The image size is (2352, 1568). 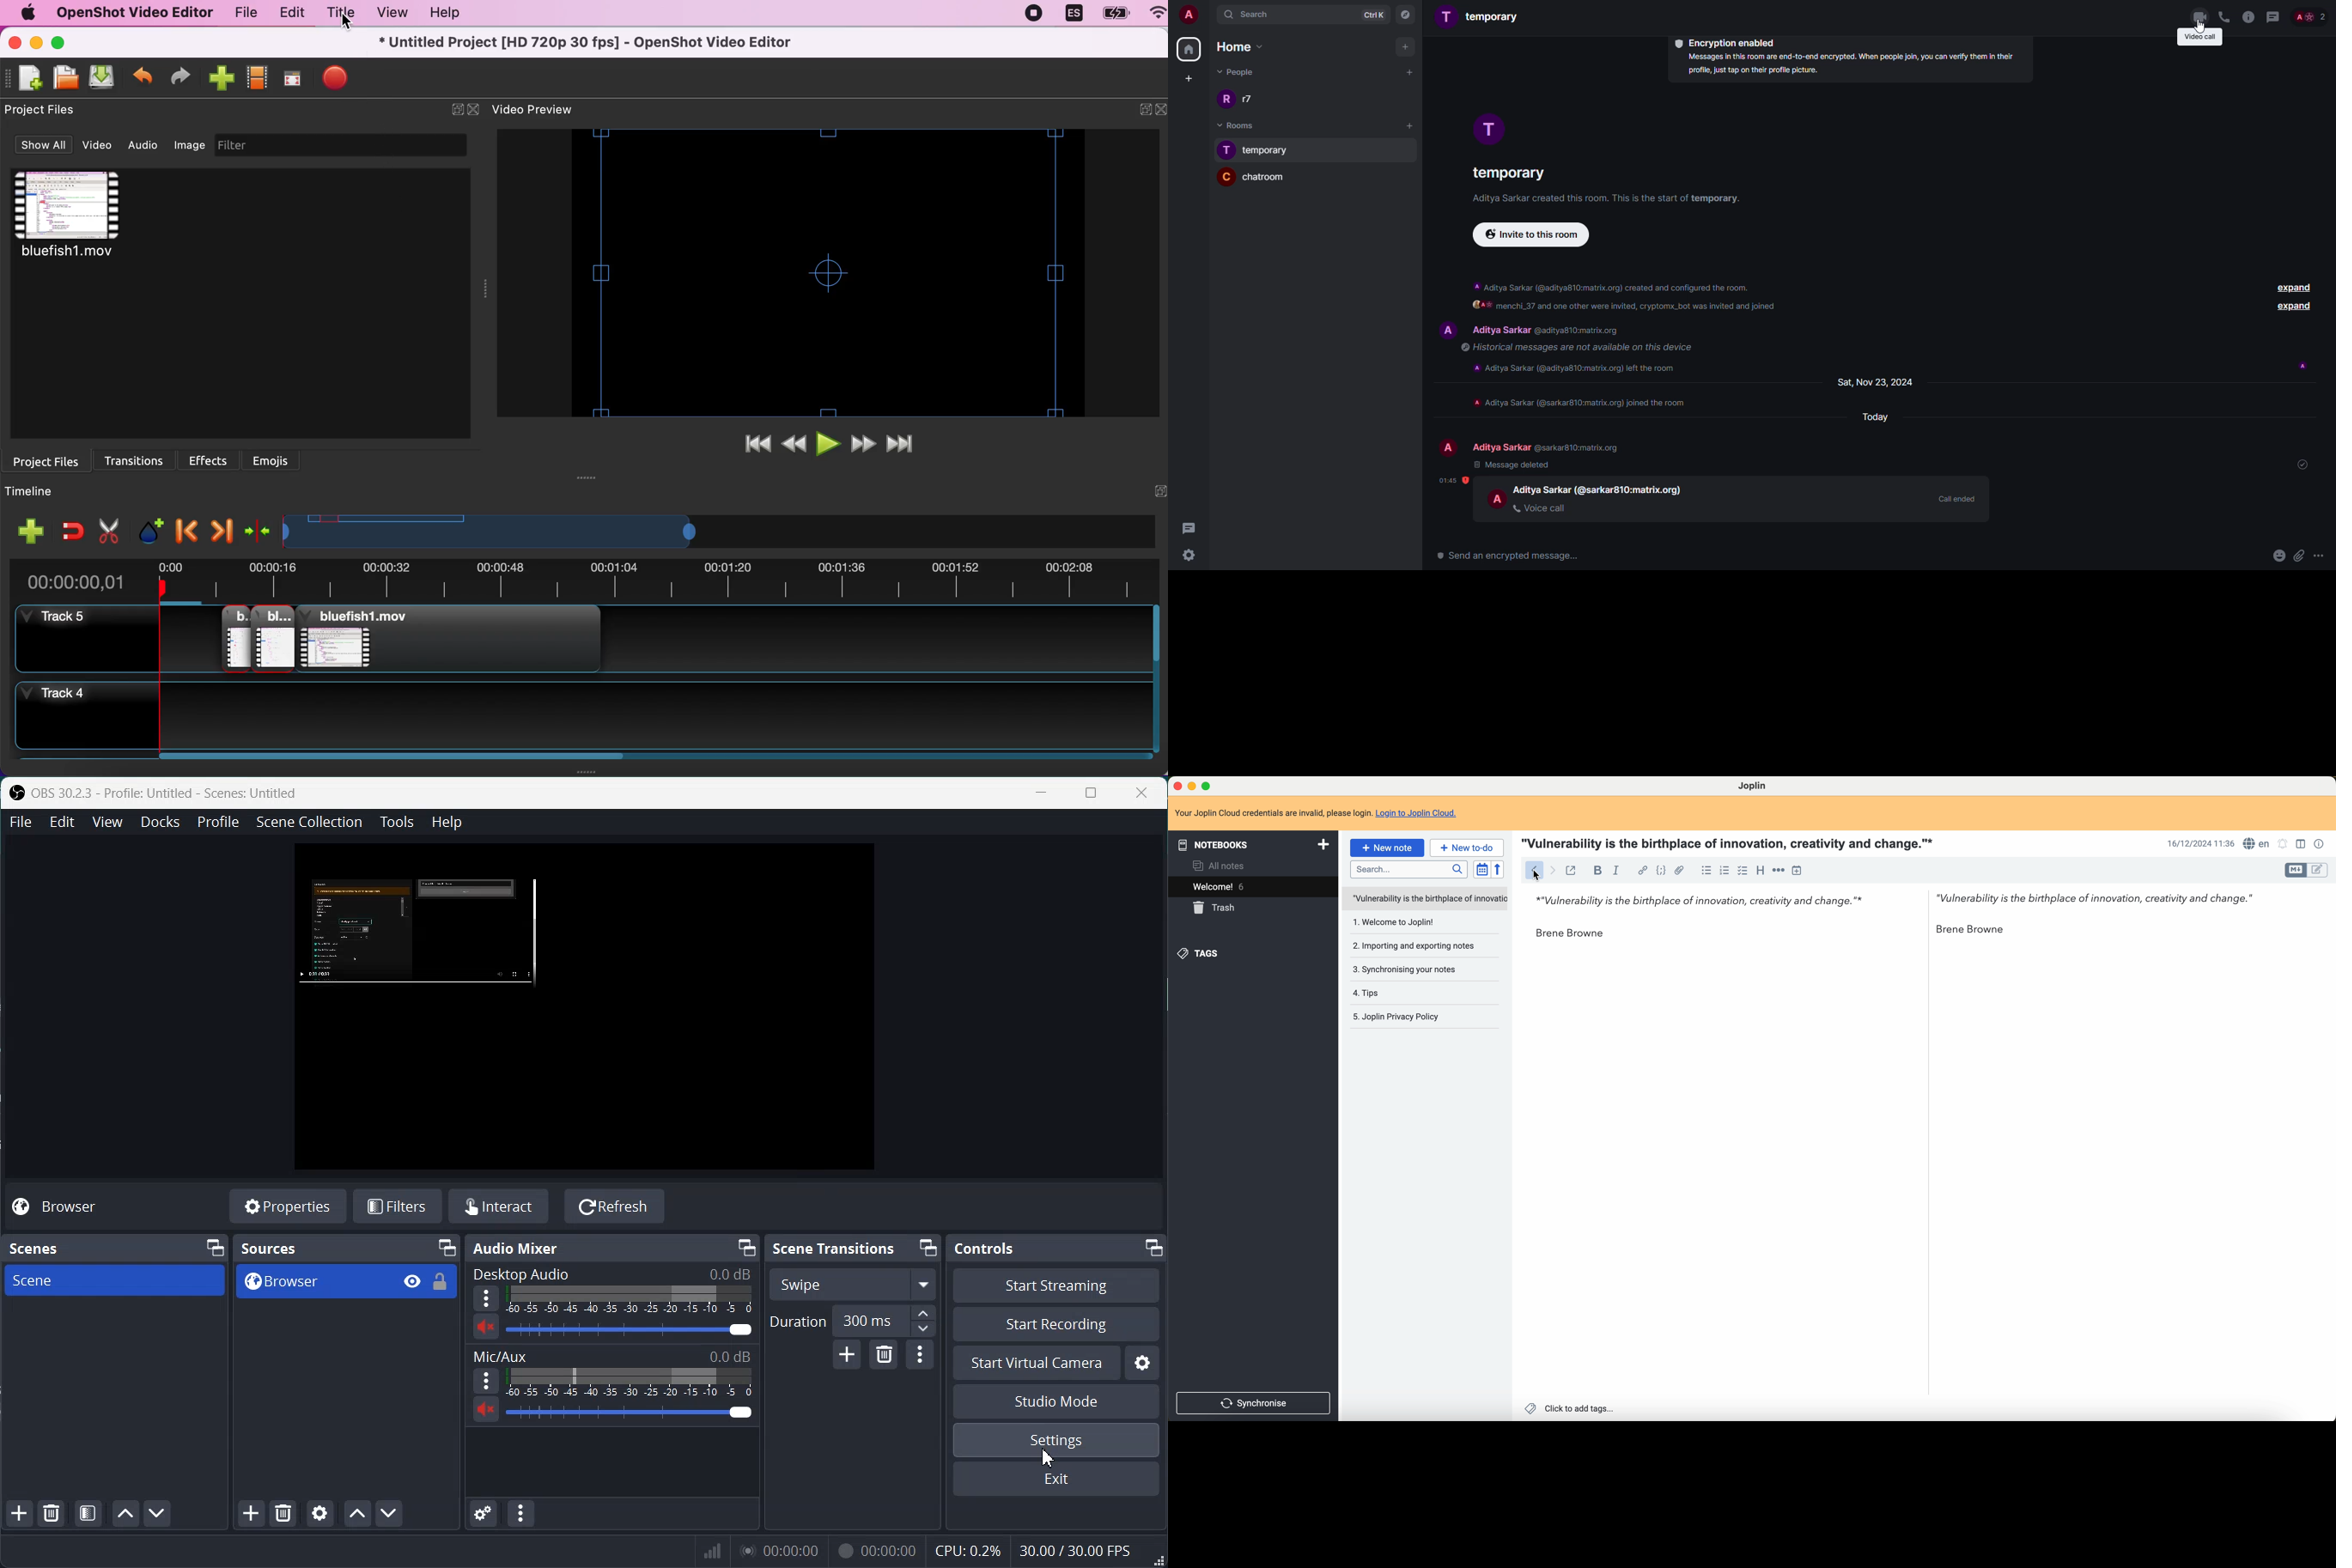 I want to click on profile, so click(x=1225, y=177).